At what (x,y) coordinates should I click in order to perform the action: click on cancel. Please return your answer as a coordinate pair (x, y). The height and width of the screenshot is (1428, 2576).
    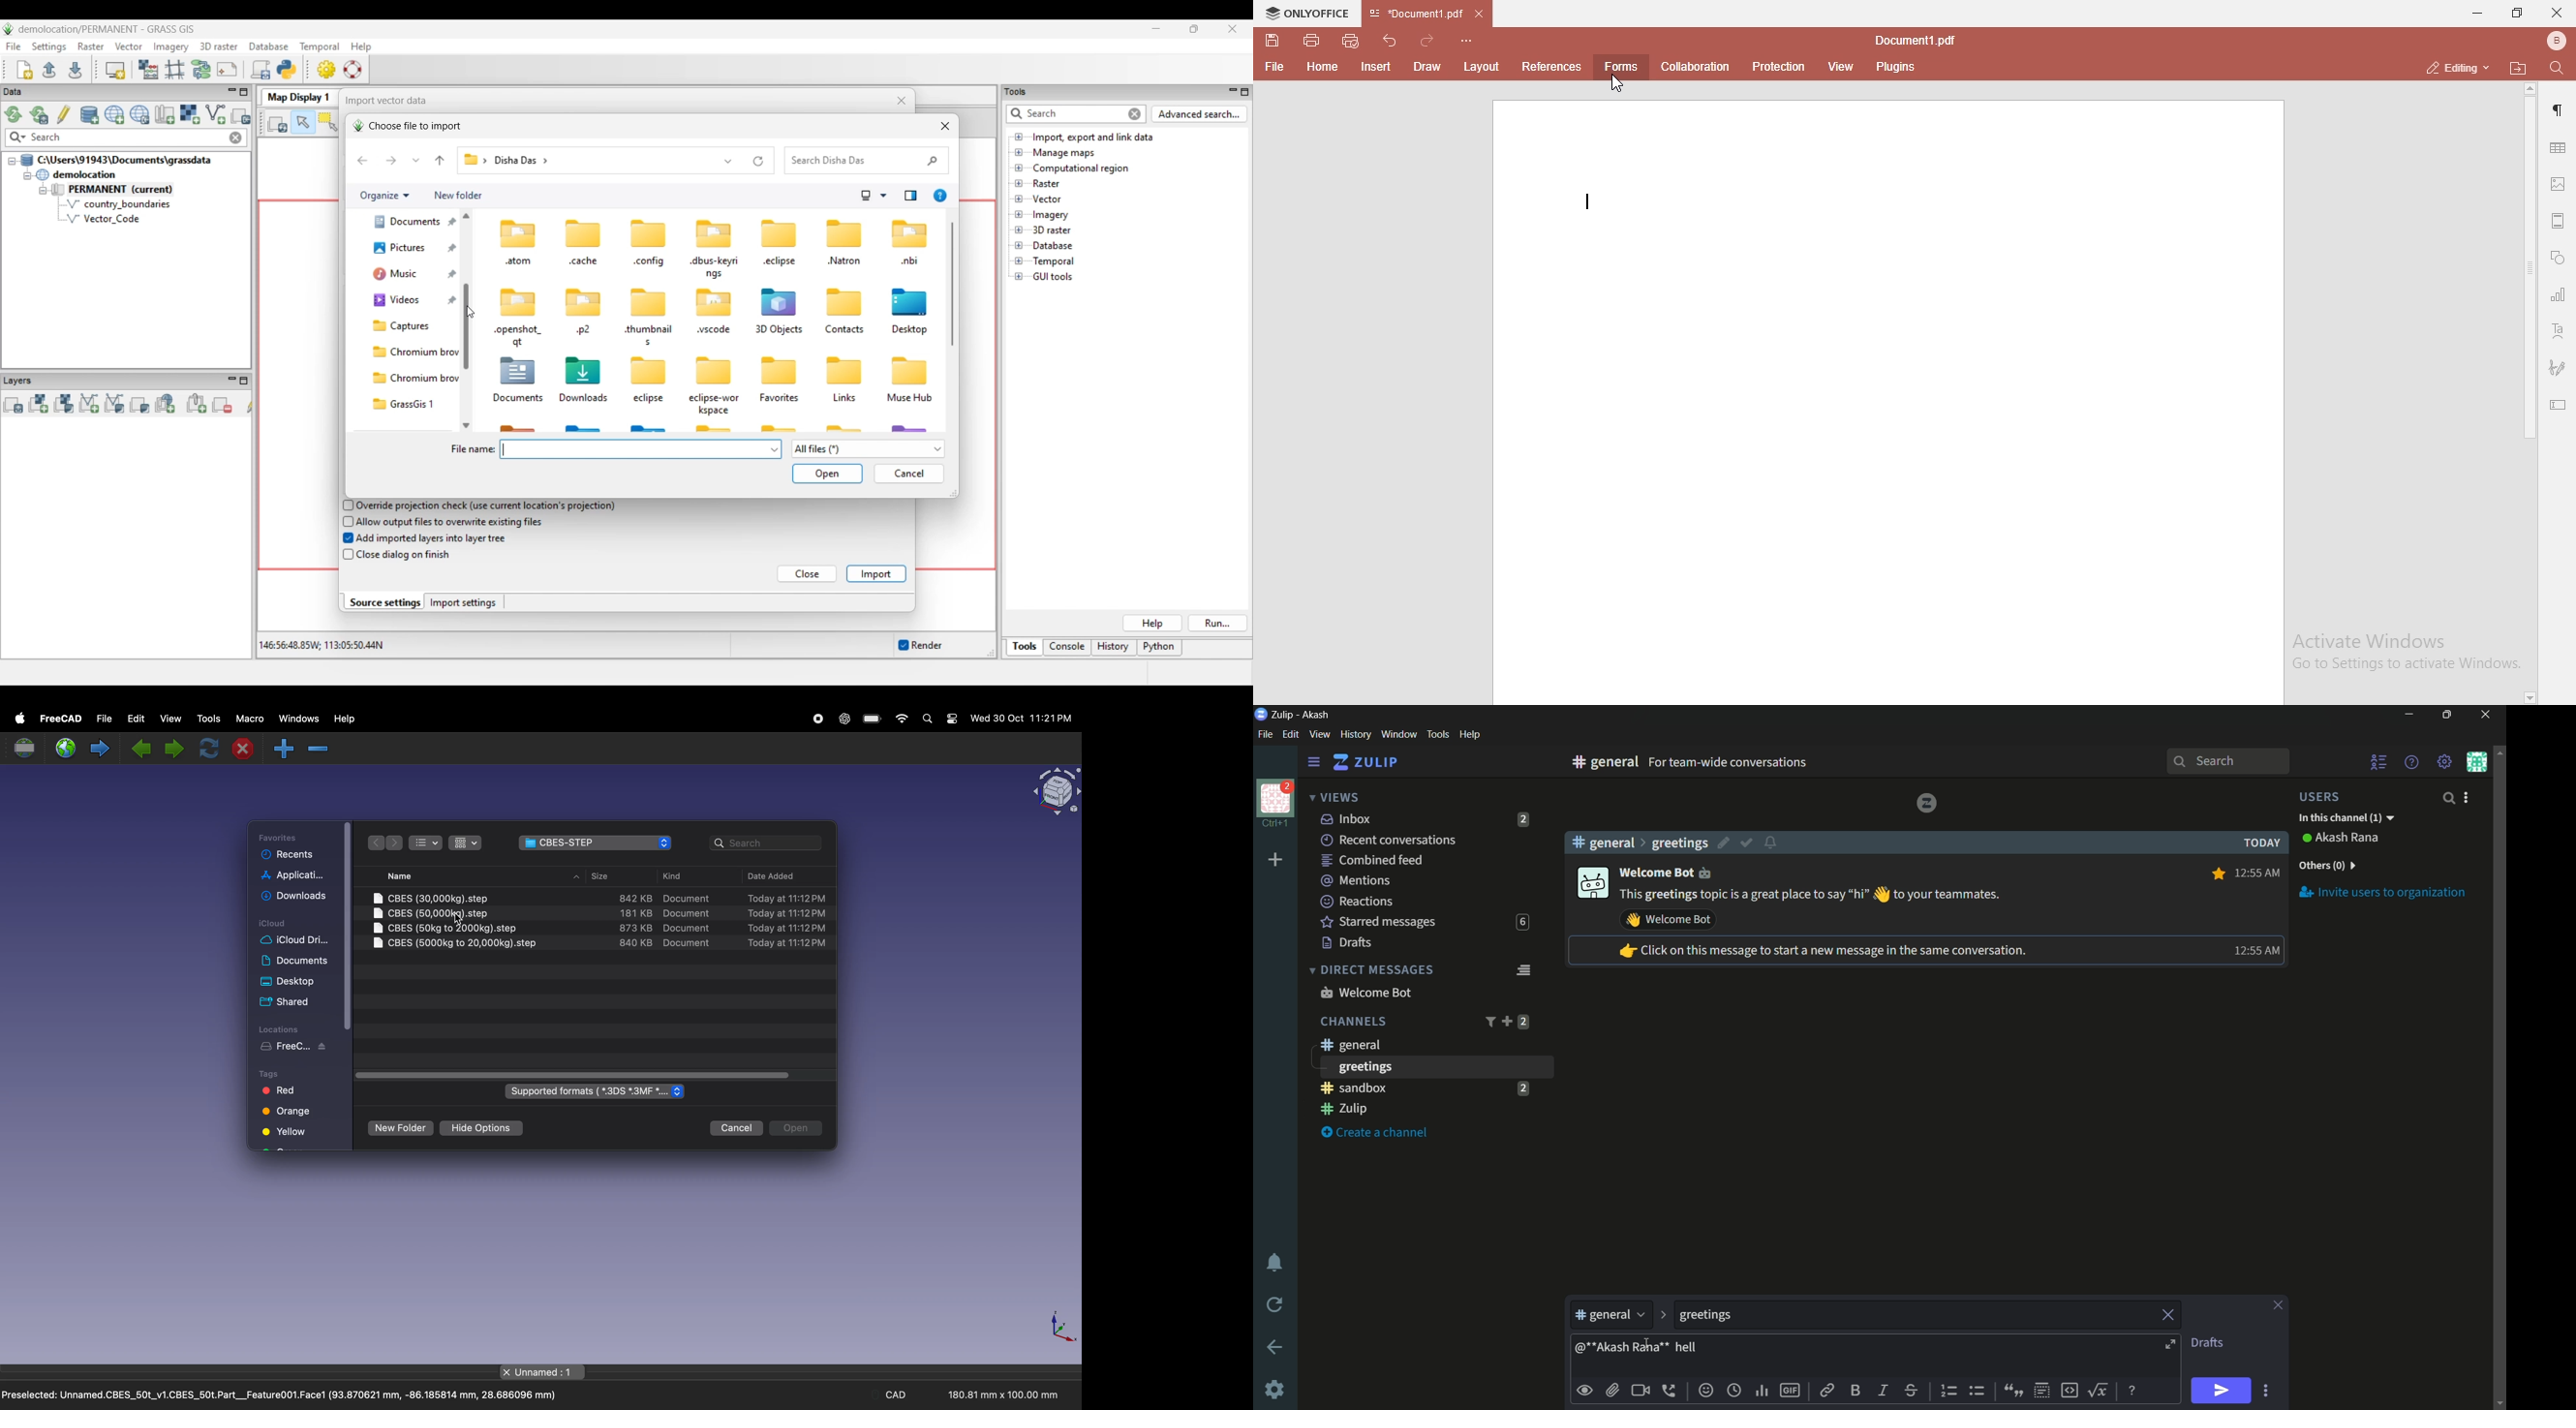
    Looking at the image, I should click on (735, 1128).